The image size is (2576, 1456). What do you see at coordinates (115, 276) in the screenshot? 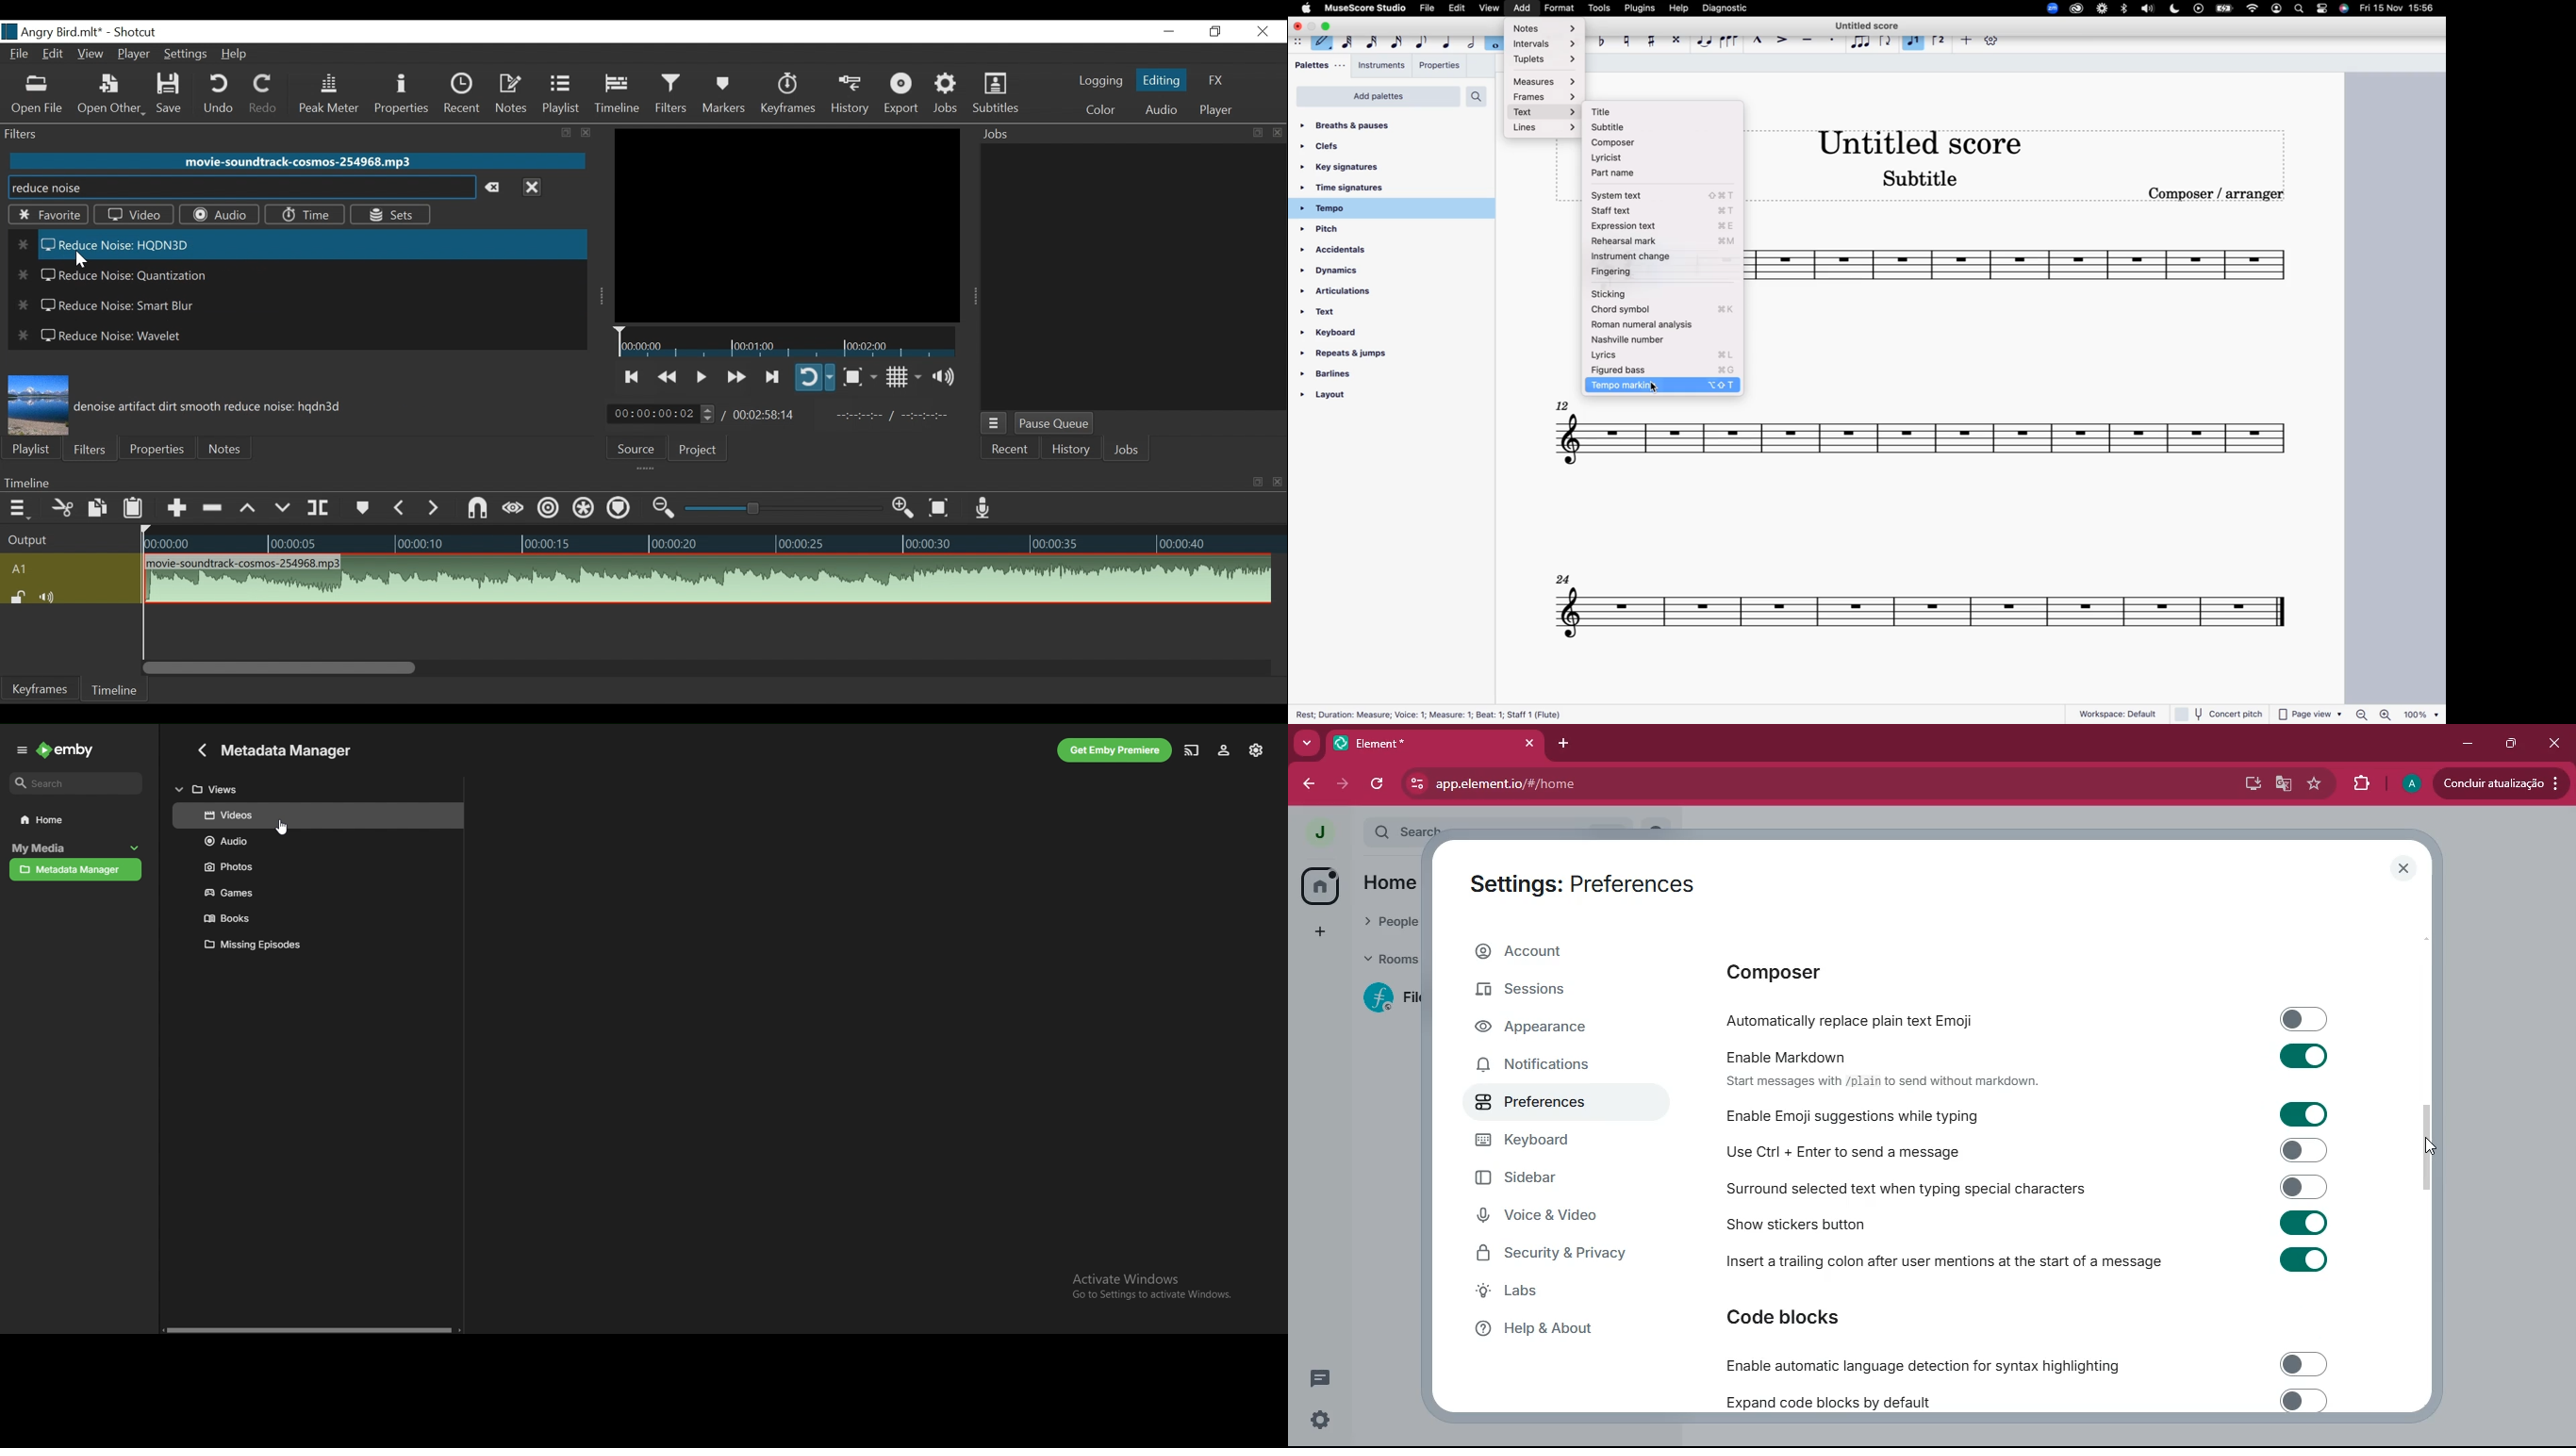
I see `Reduce Noise: Quantization` at bounding box center [115, 276].